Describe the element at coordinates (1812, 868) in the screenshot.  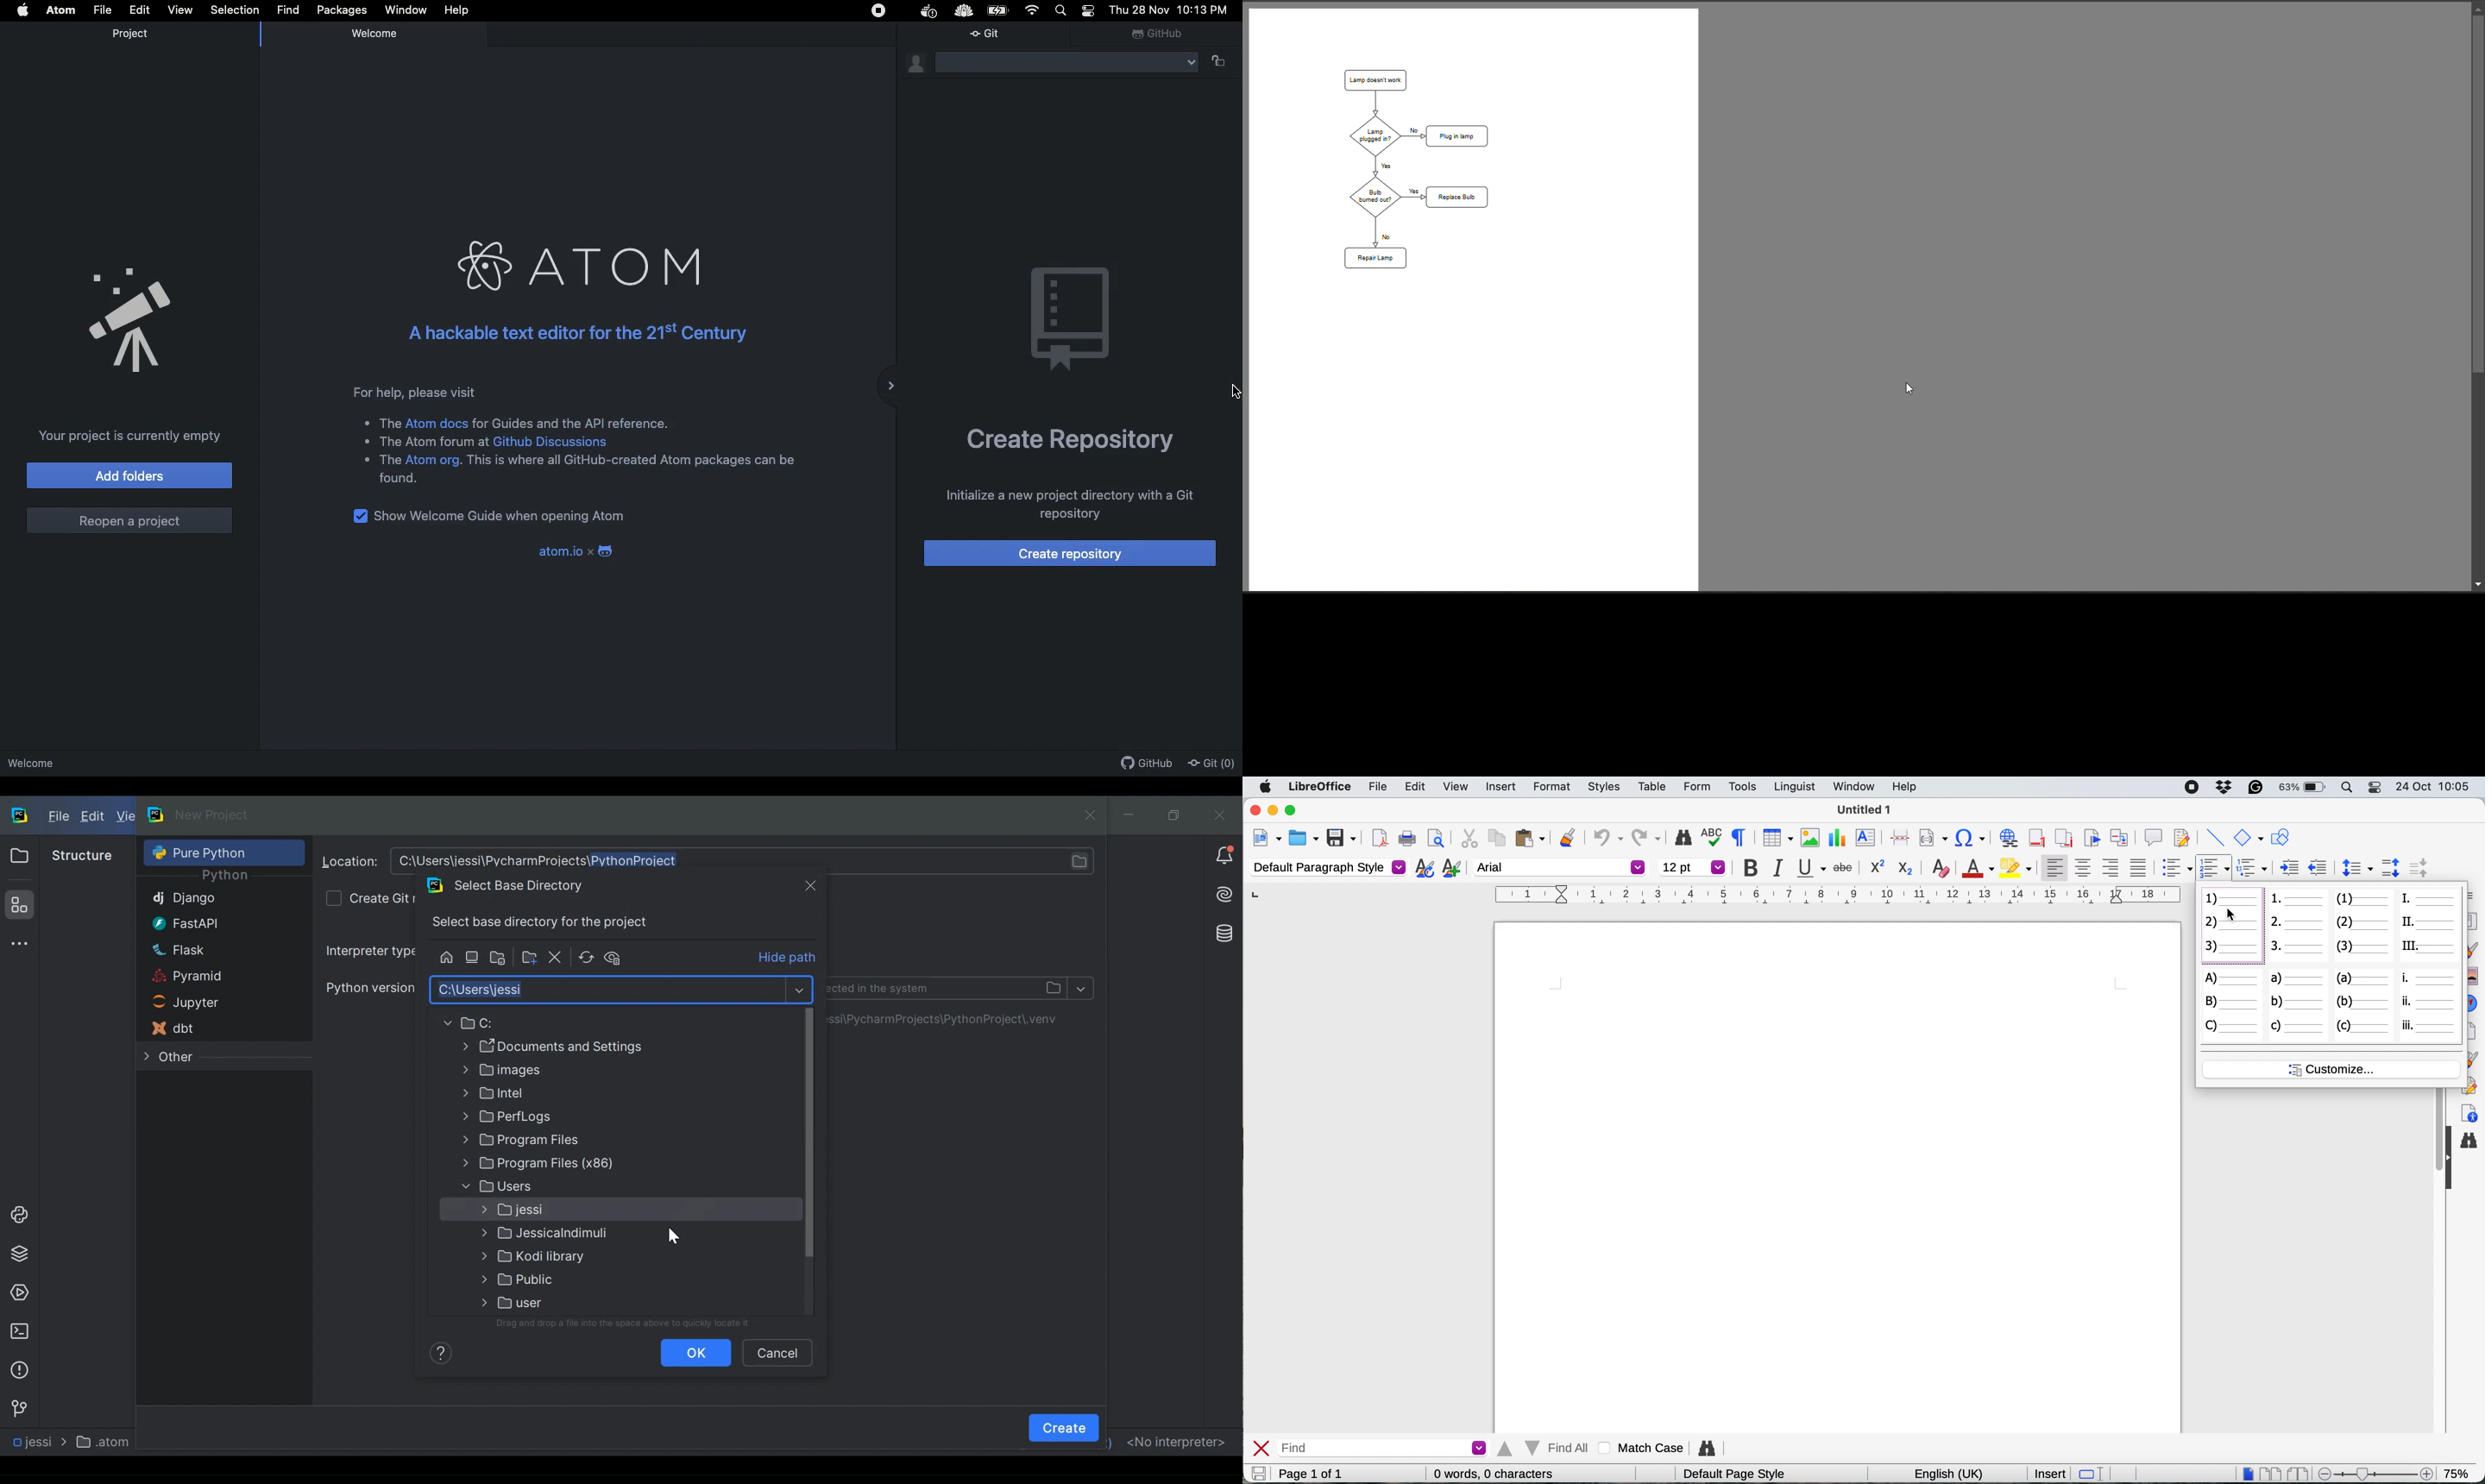
I see `underline` at that location.